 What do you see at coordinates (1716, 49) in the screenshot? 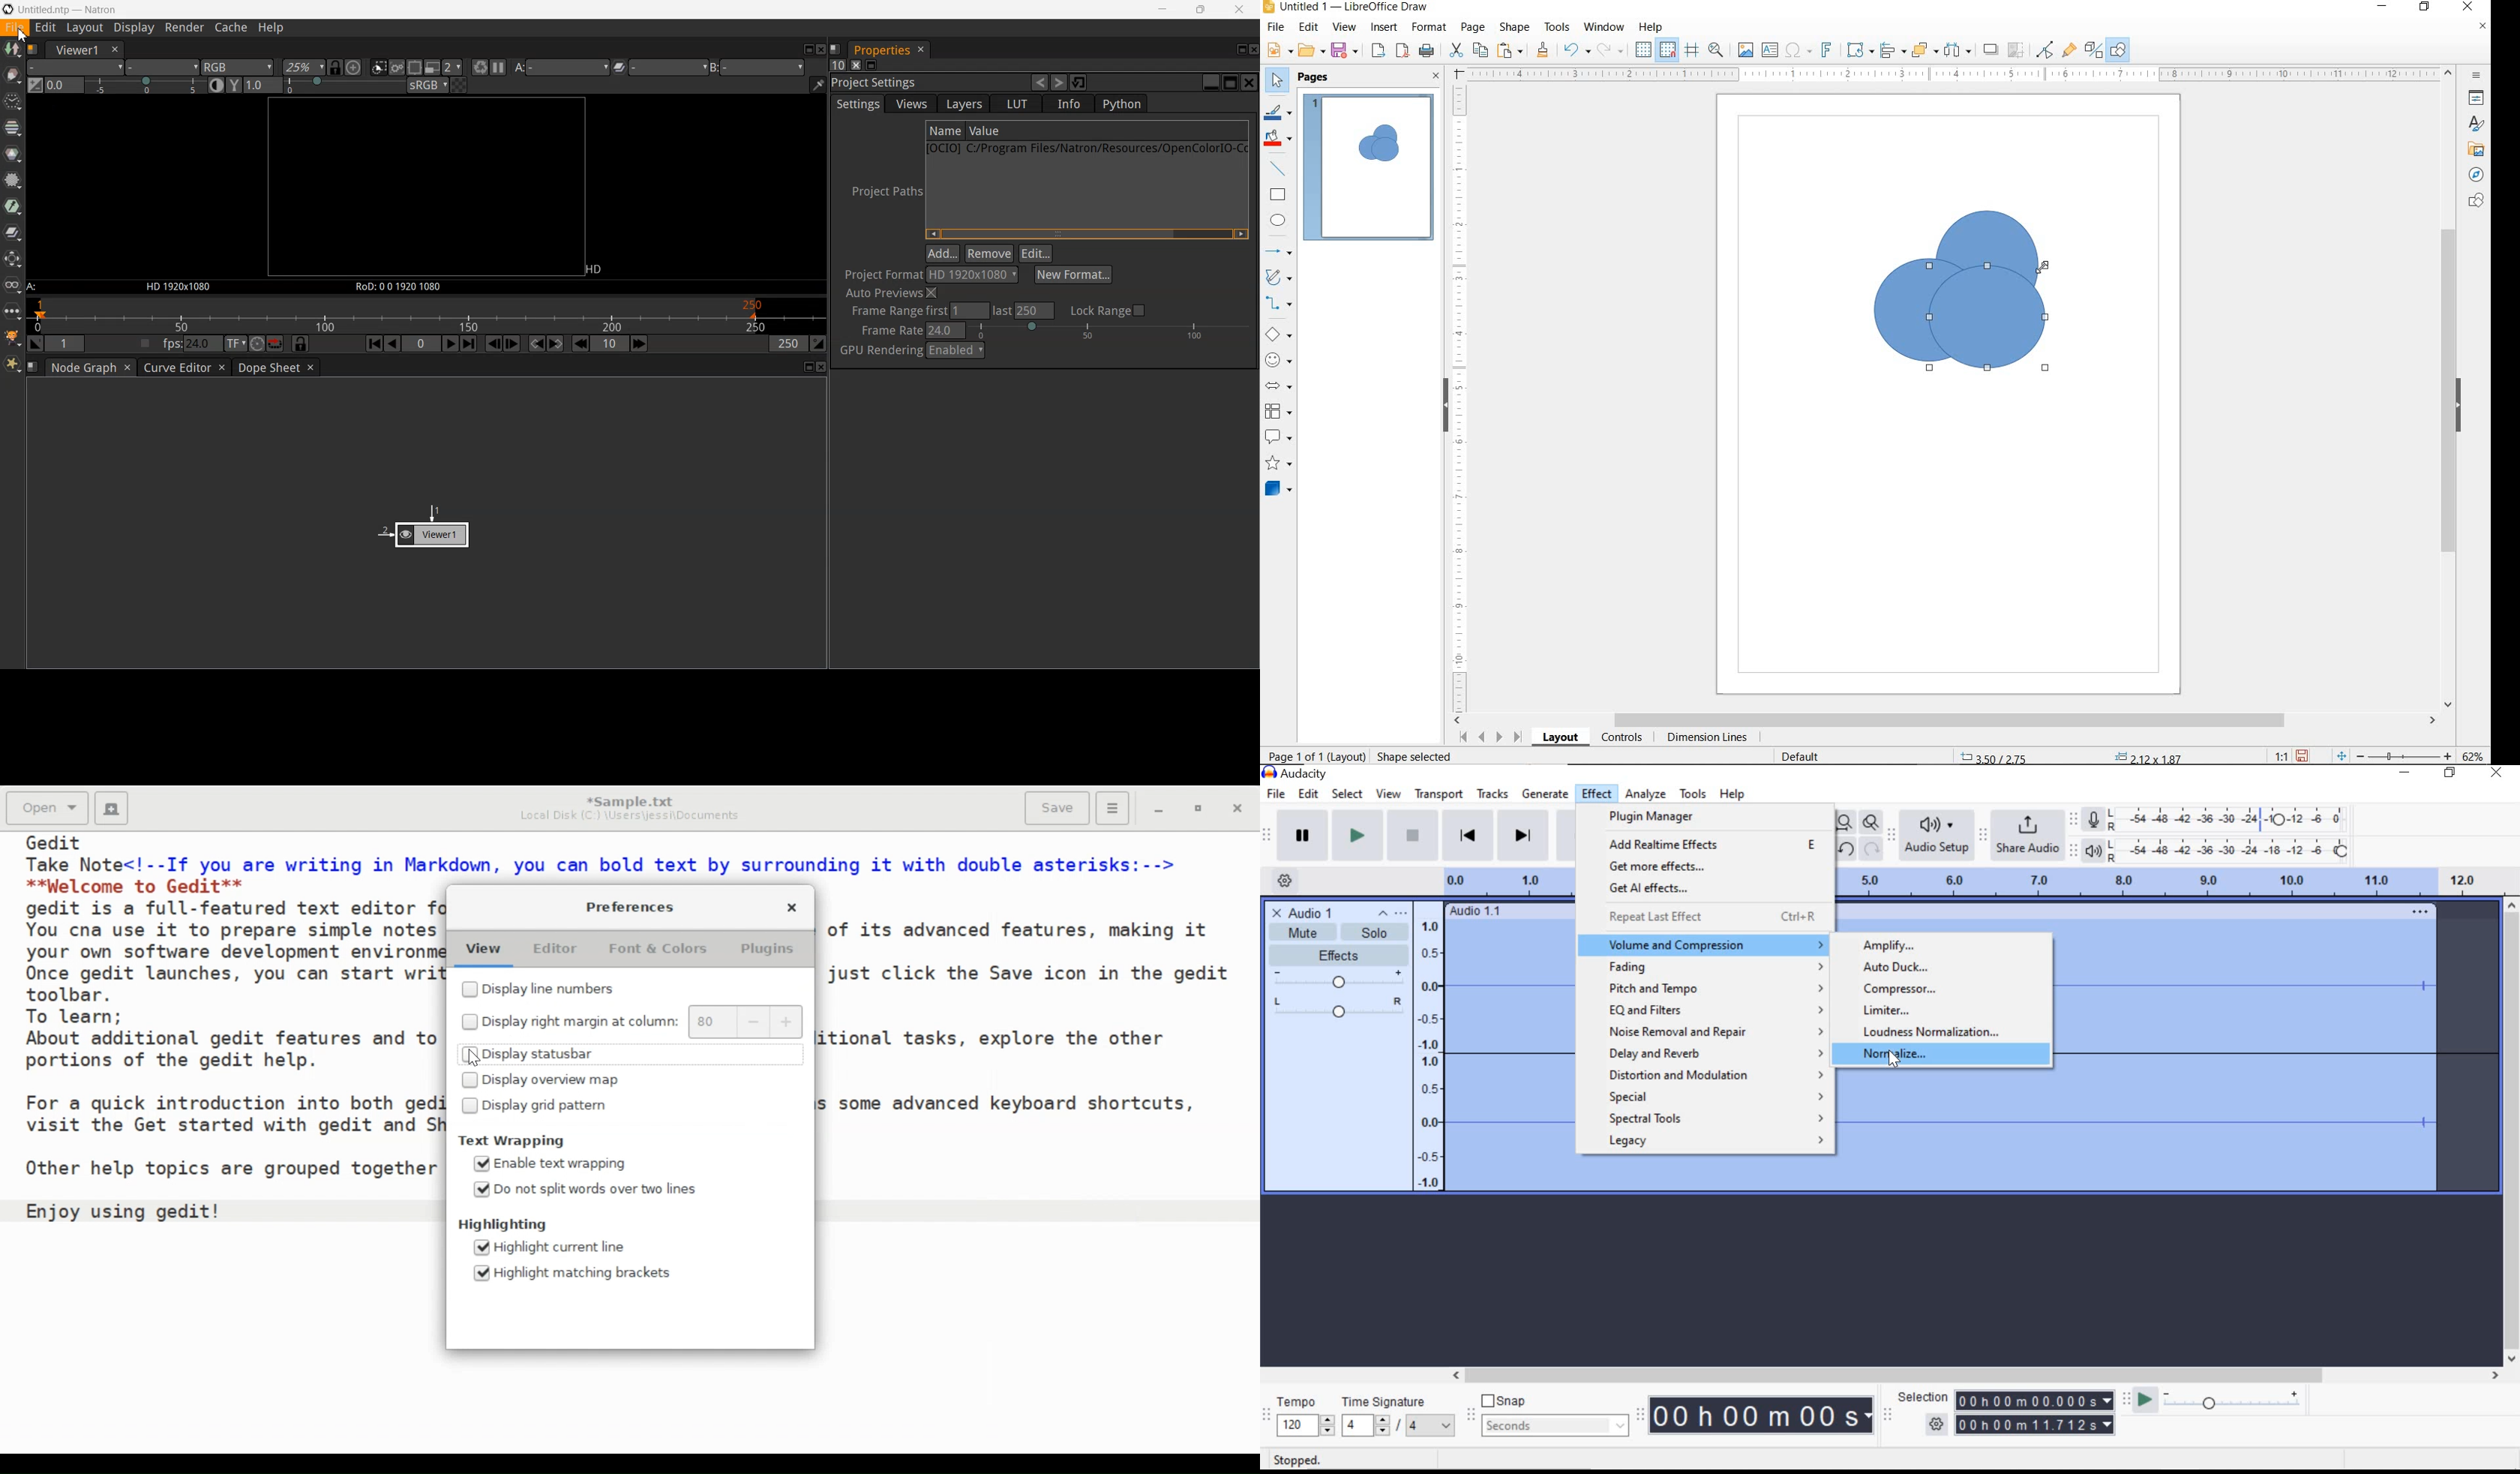
I see `ZOOM & PAN` at bounding box center [1716, 49].